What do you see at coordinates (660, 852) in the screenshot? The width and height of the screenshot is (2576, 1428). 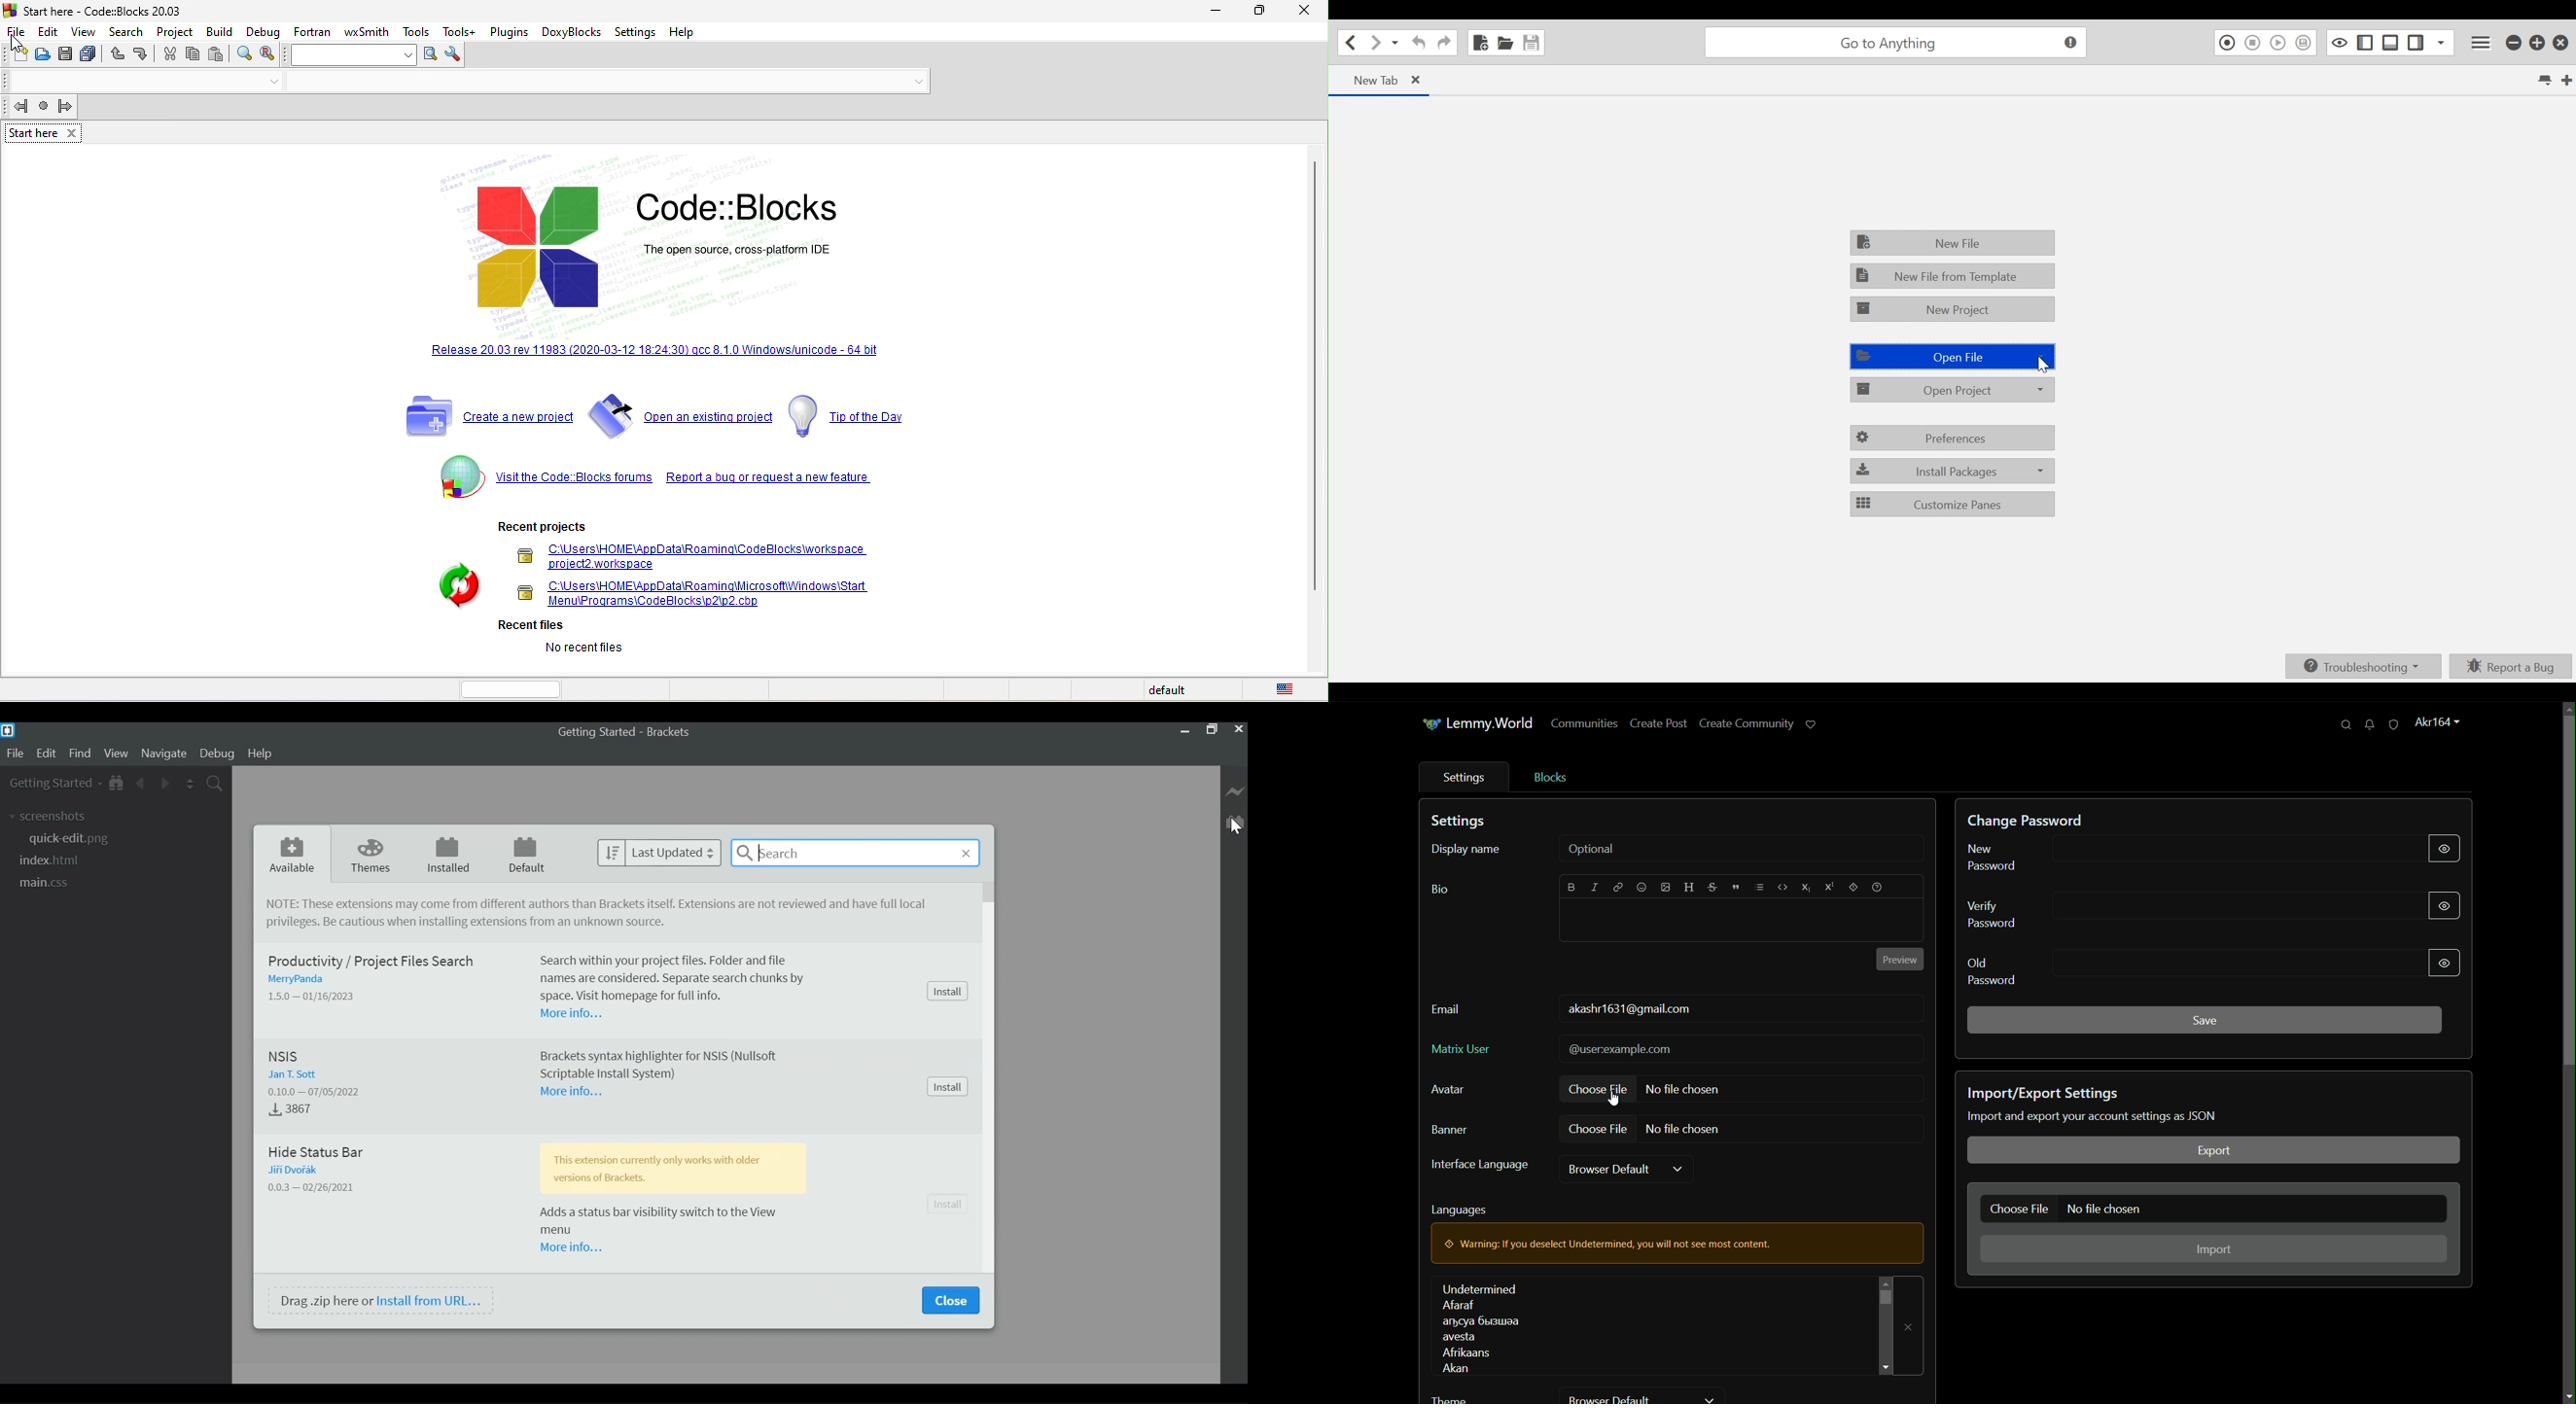 I see `Last Updated` at bounding box center [660, 852].